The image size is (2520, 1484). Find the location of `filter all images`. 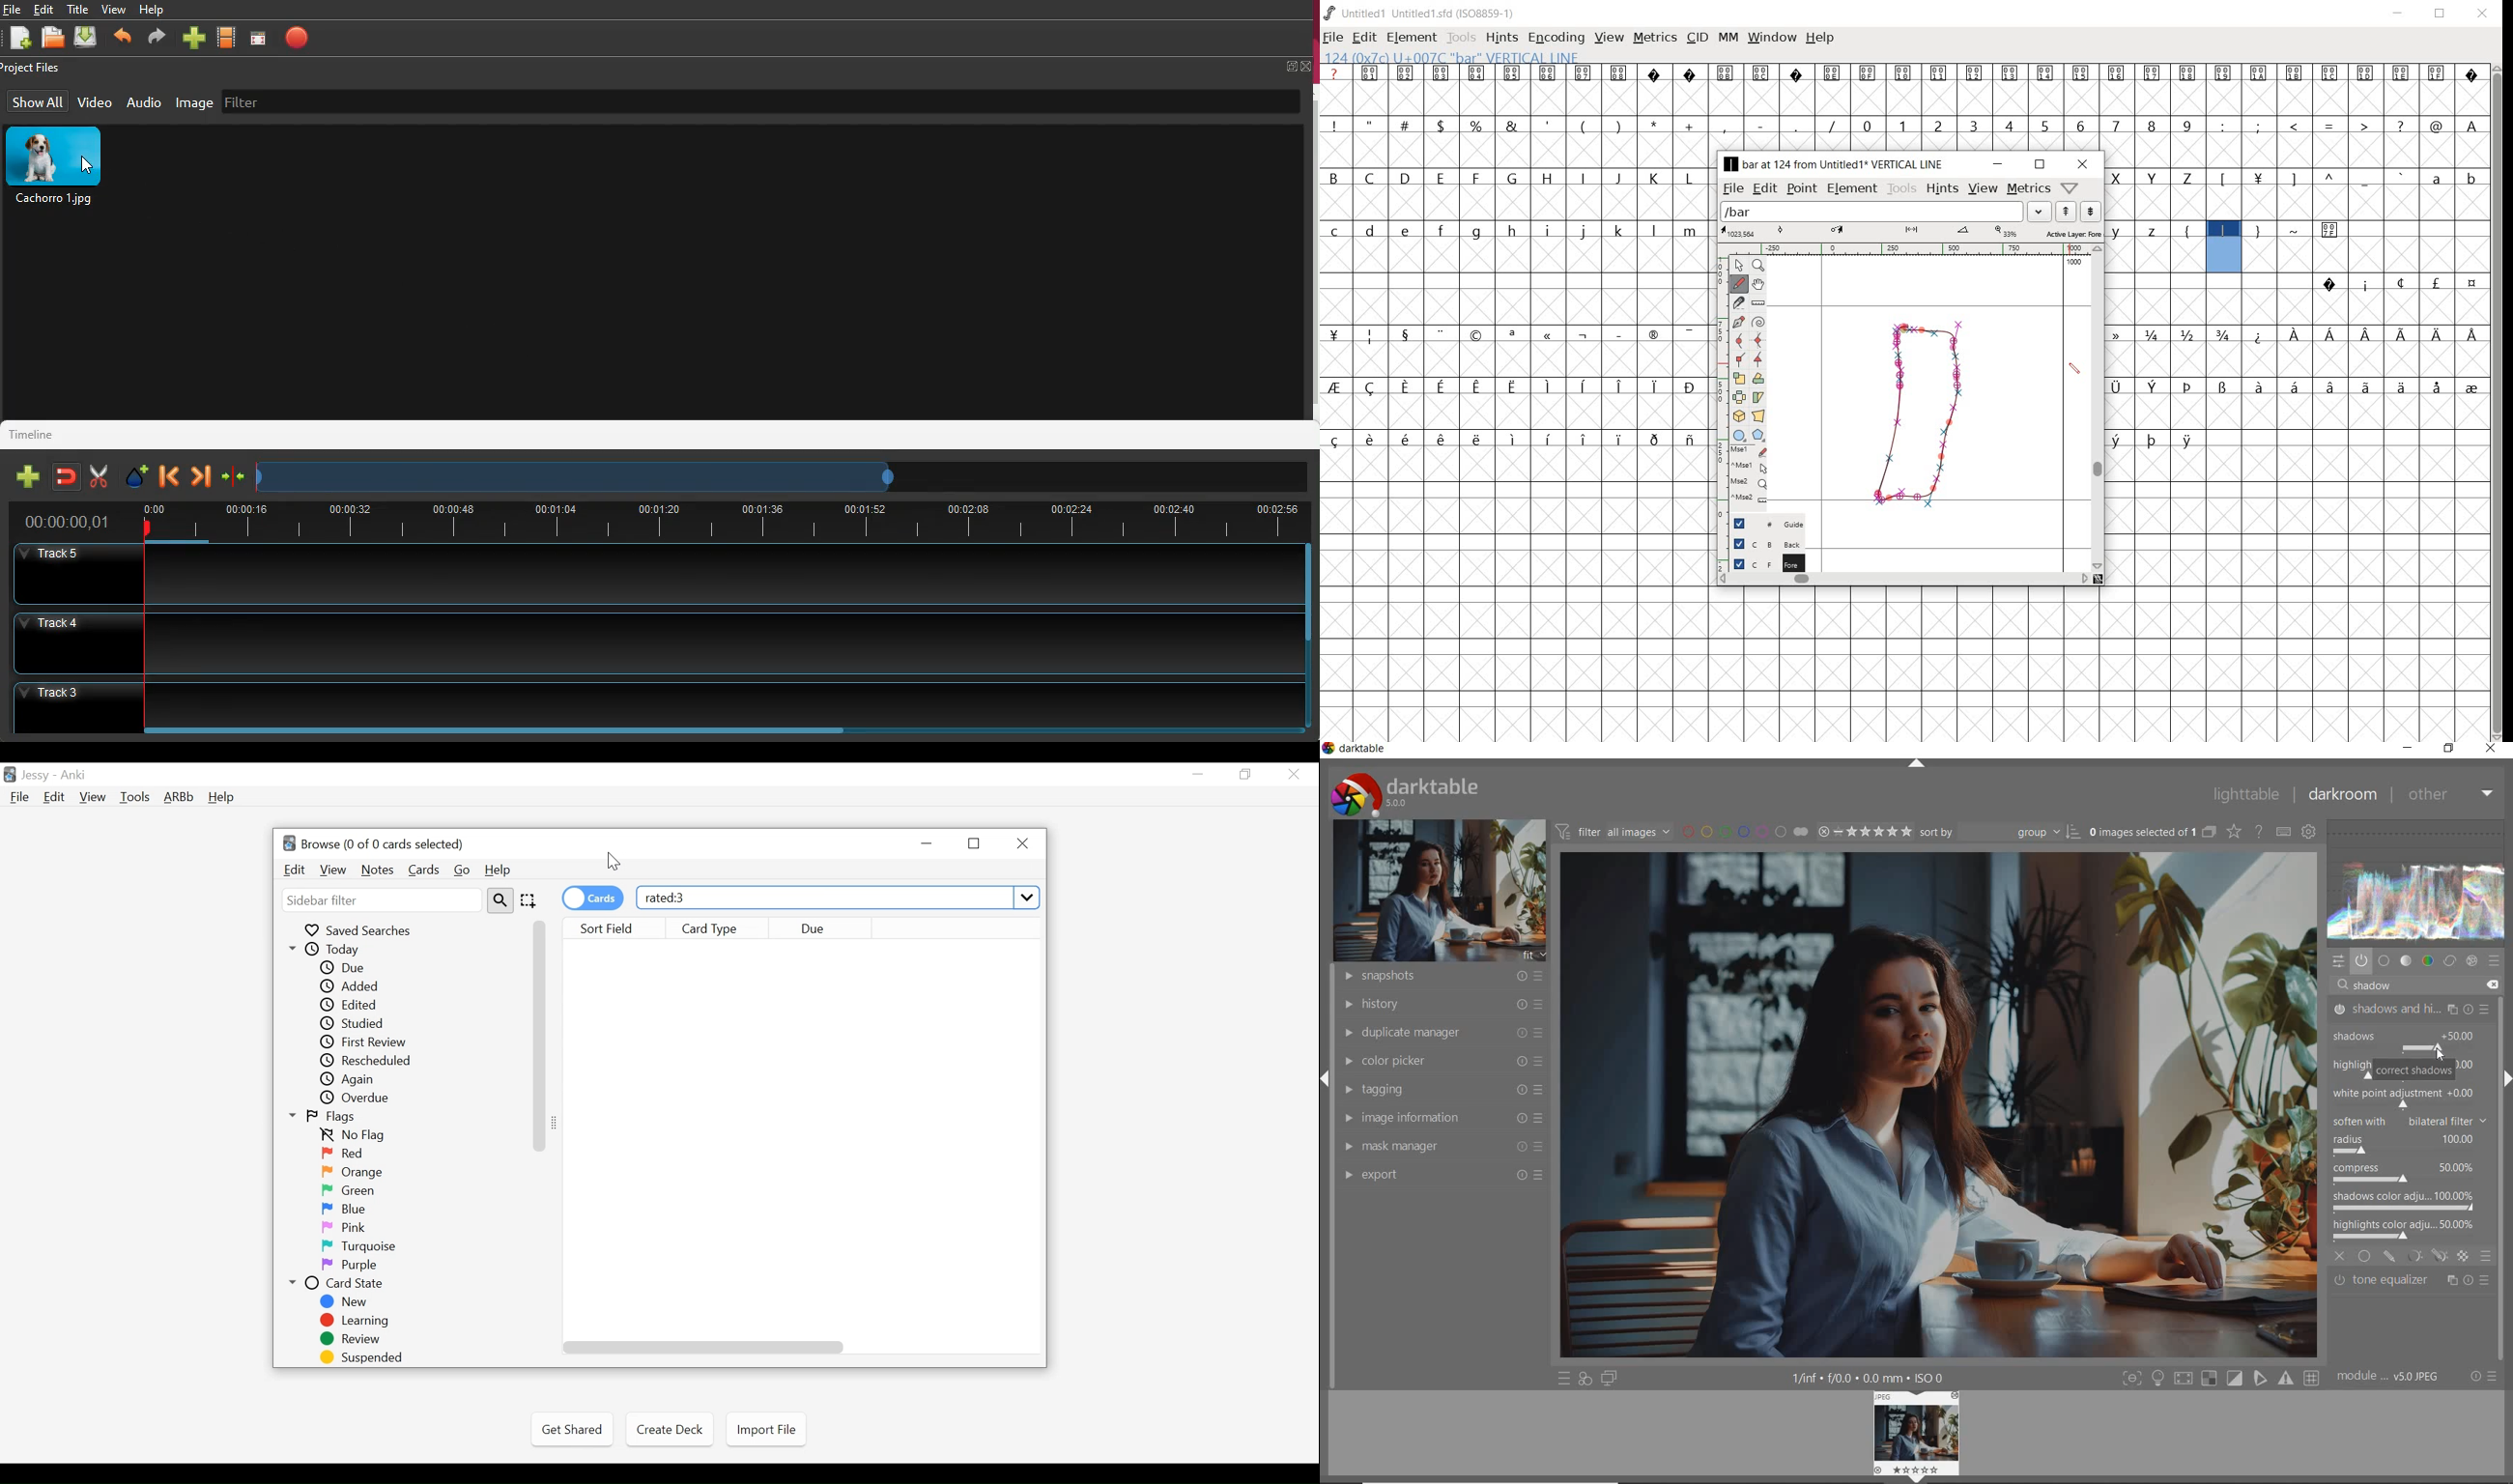

filter all images is located at coordinates (1613, 831).